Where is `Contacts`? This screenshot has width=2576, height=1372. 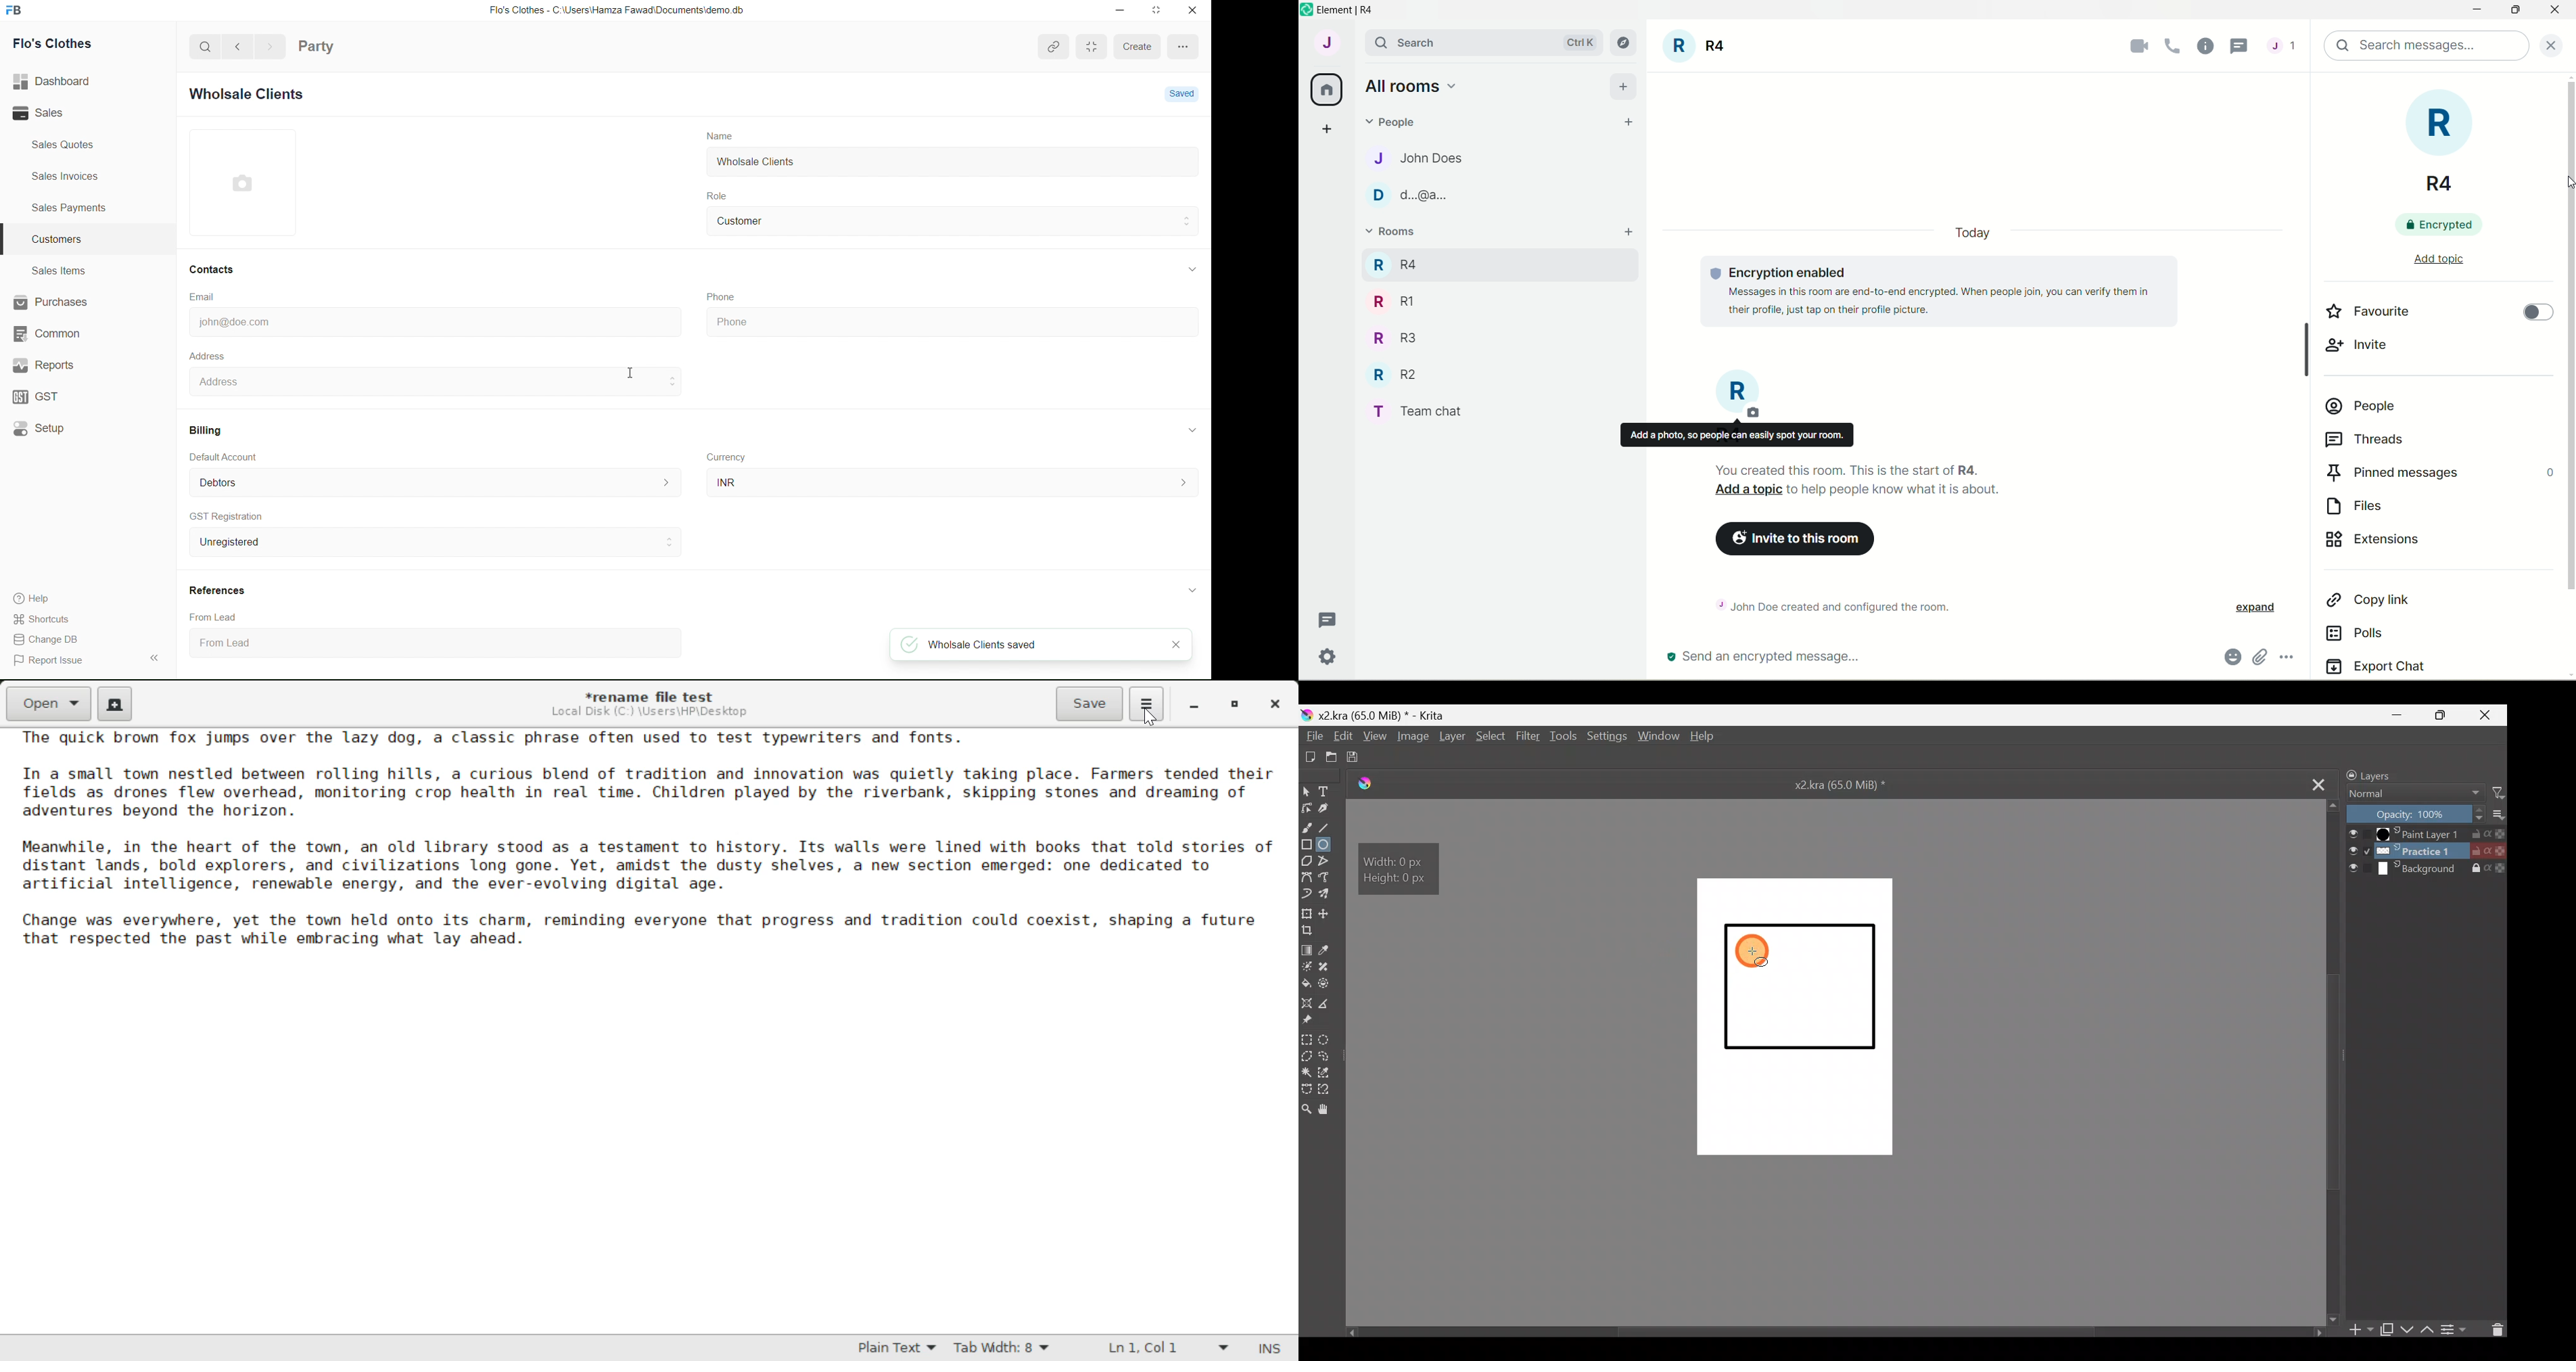 Contacts is located at coordinates (215, 270).